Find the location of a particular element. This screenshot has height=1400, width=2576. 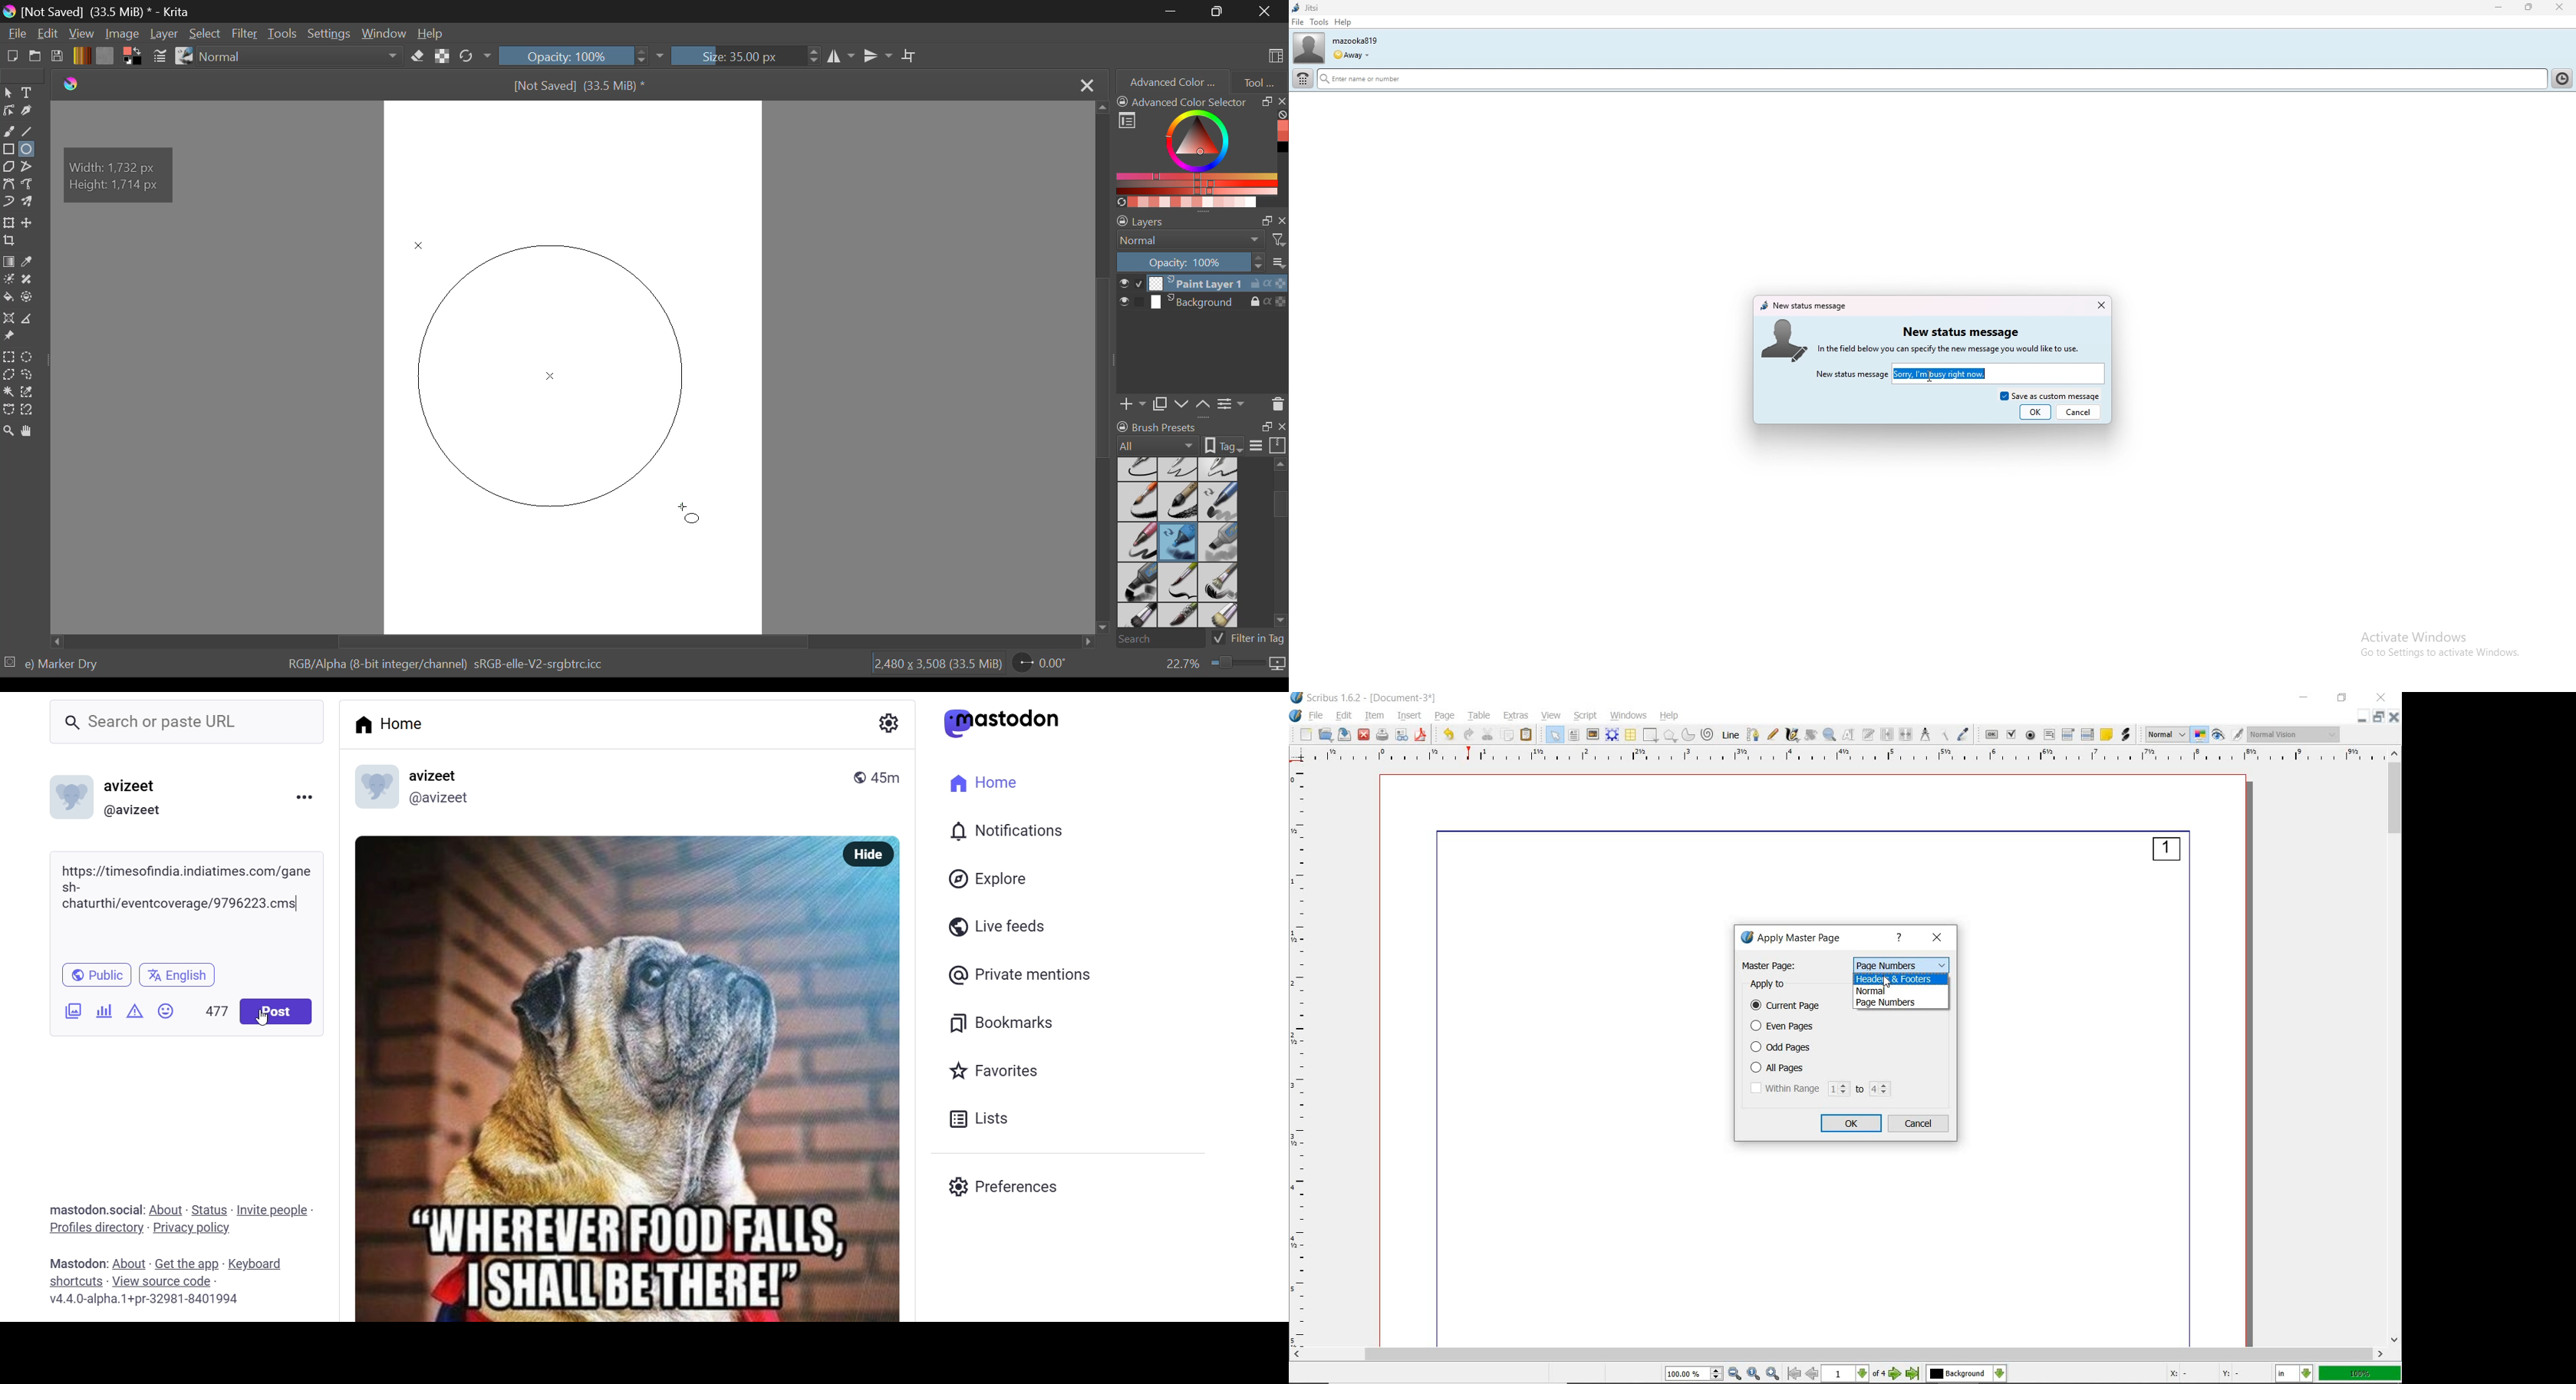

Home is located at coordinates (994, 786).